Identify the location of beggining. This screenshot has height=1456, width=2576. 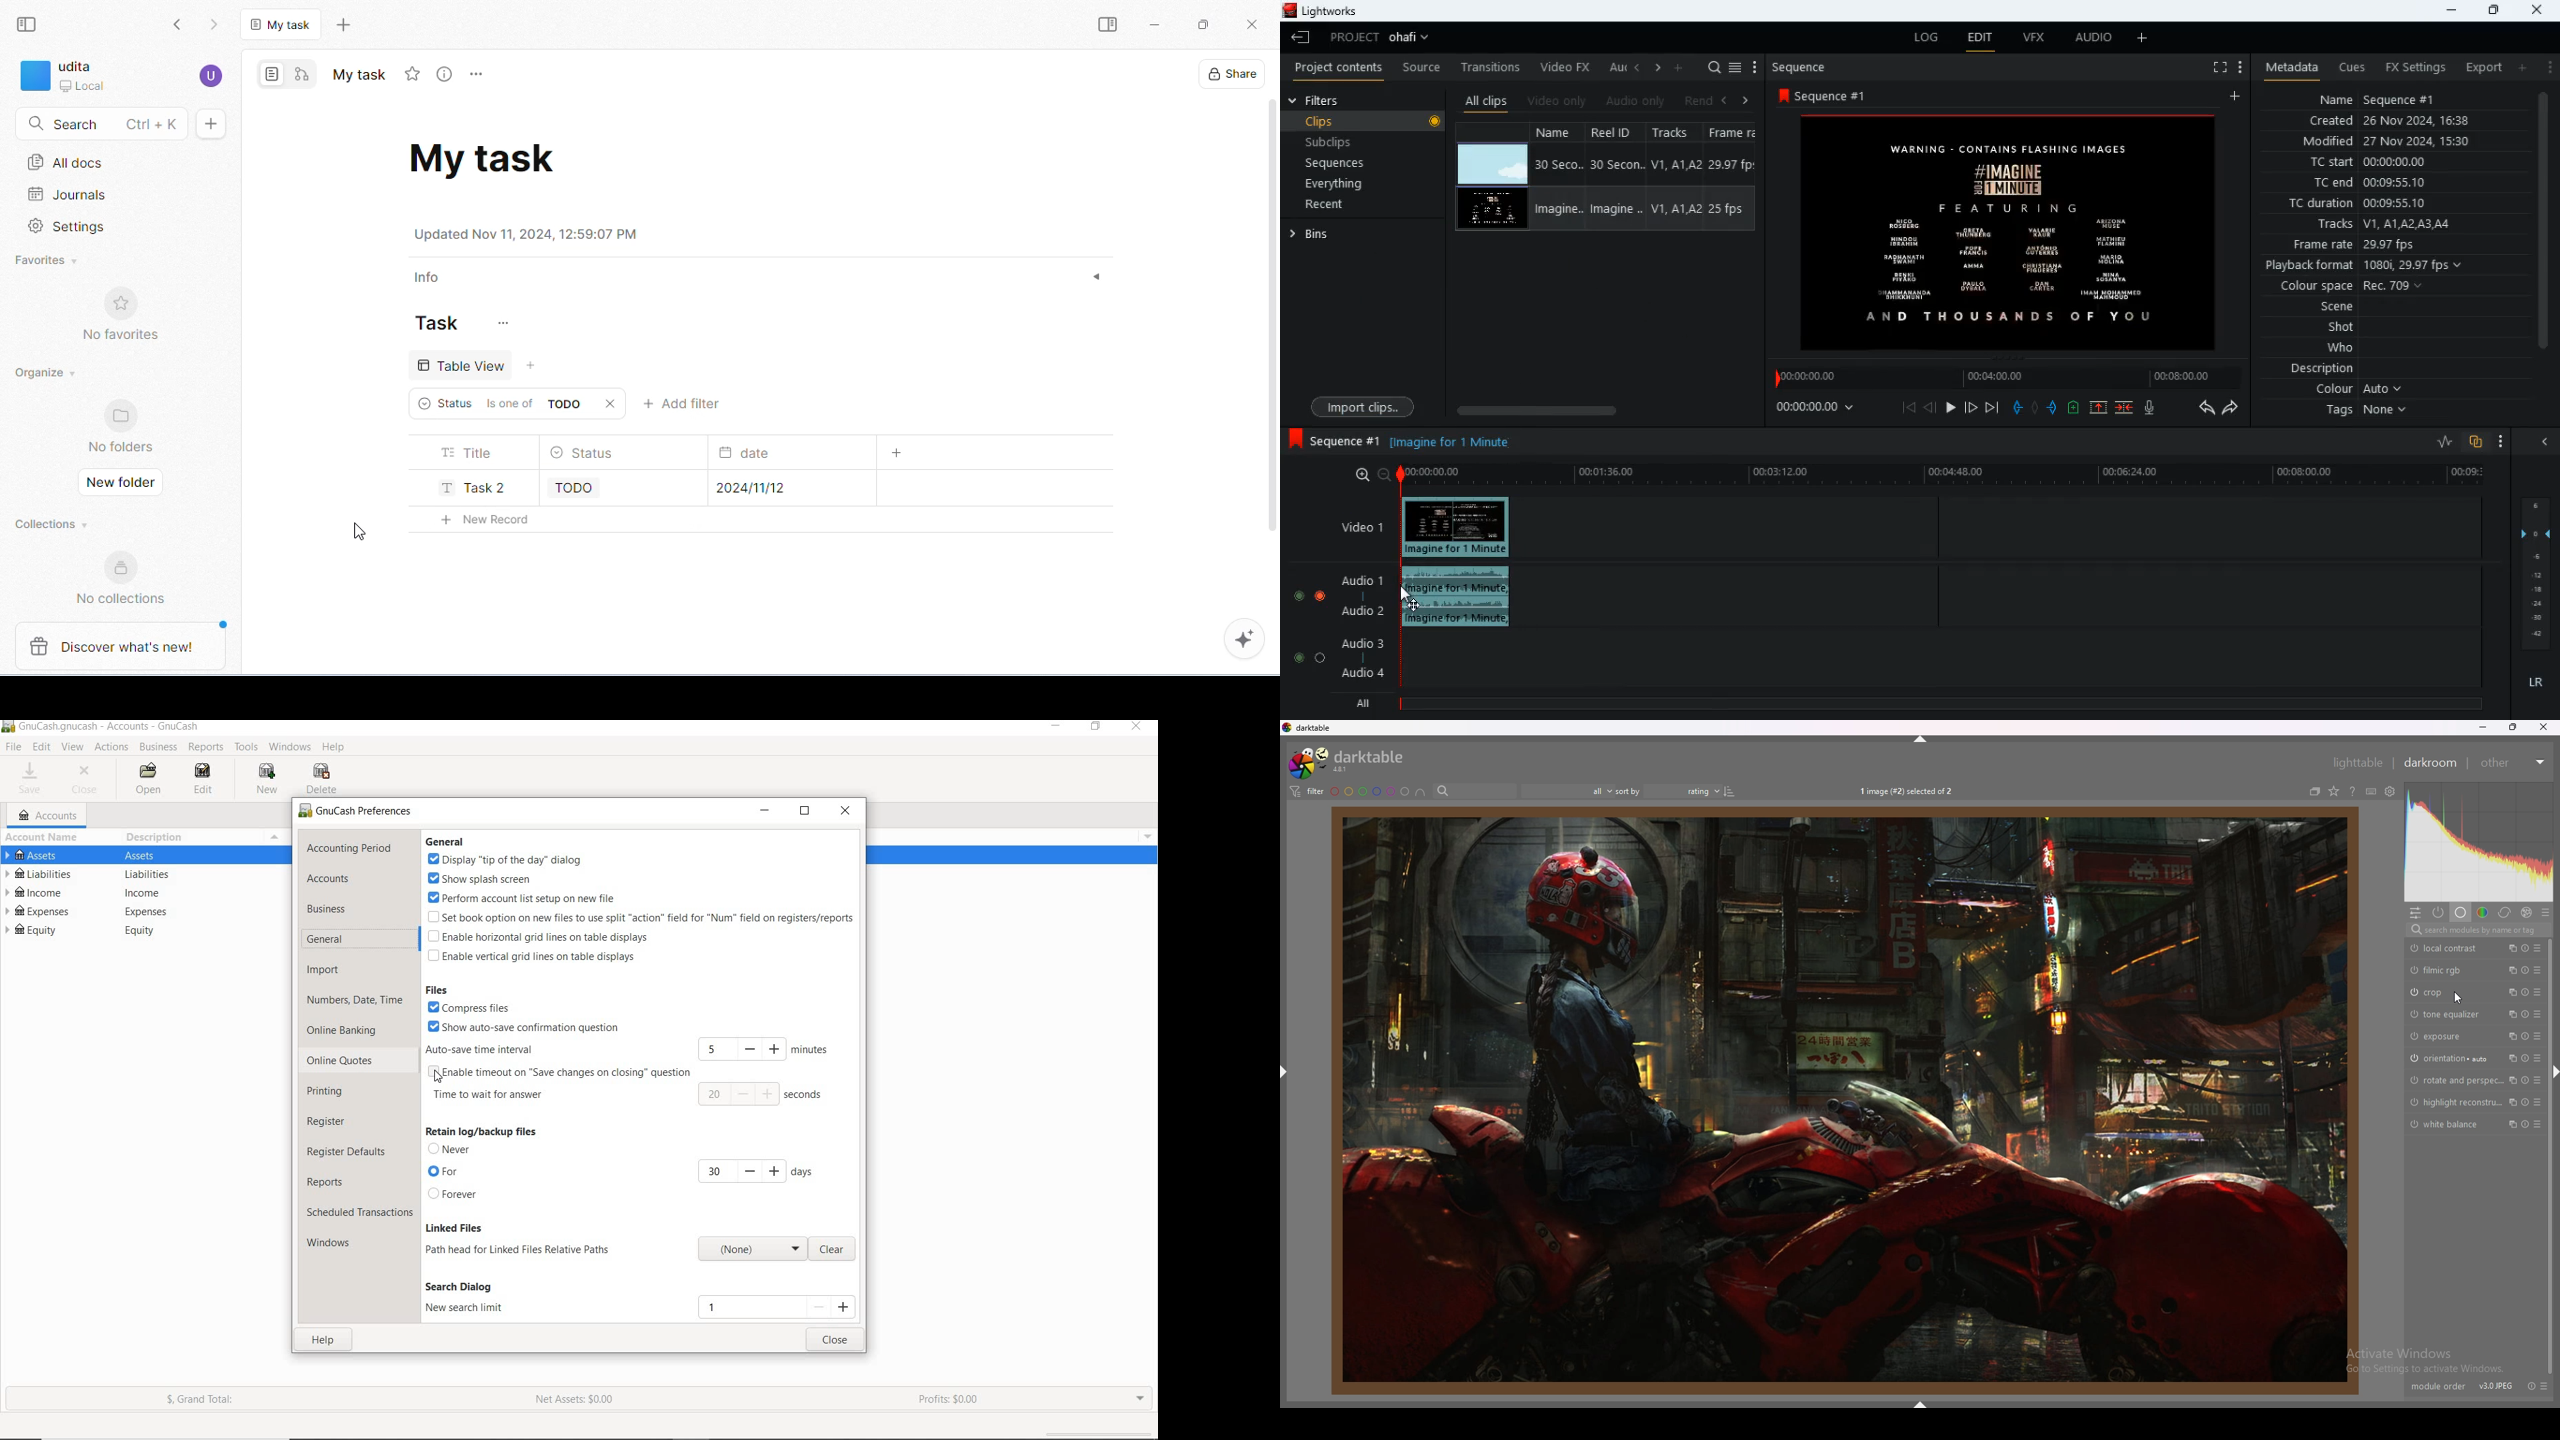
(1909, 407).